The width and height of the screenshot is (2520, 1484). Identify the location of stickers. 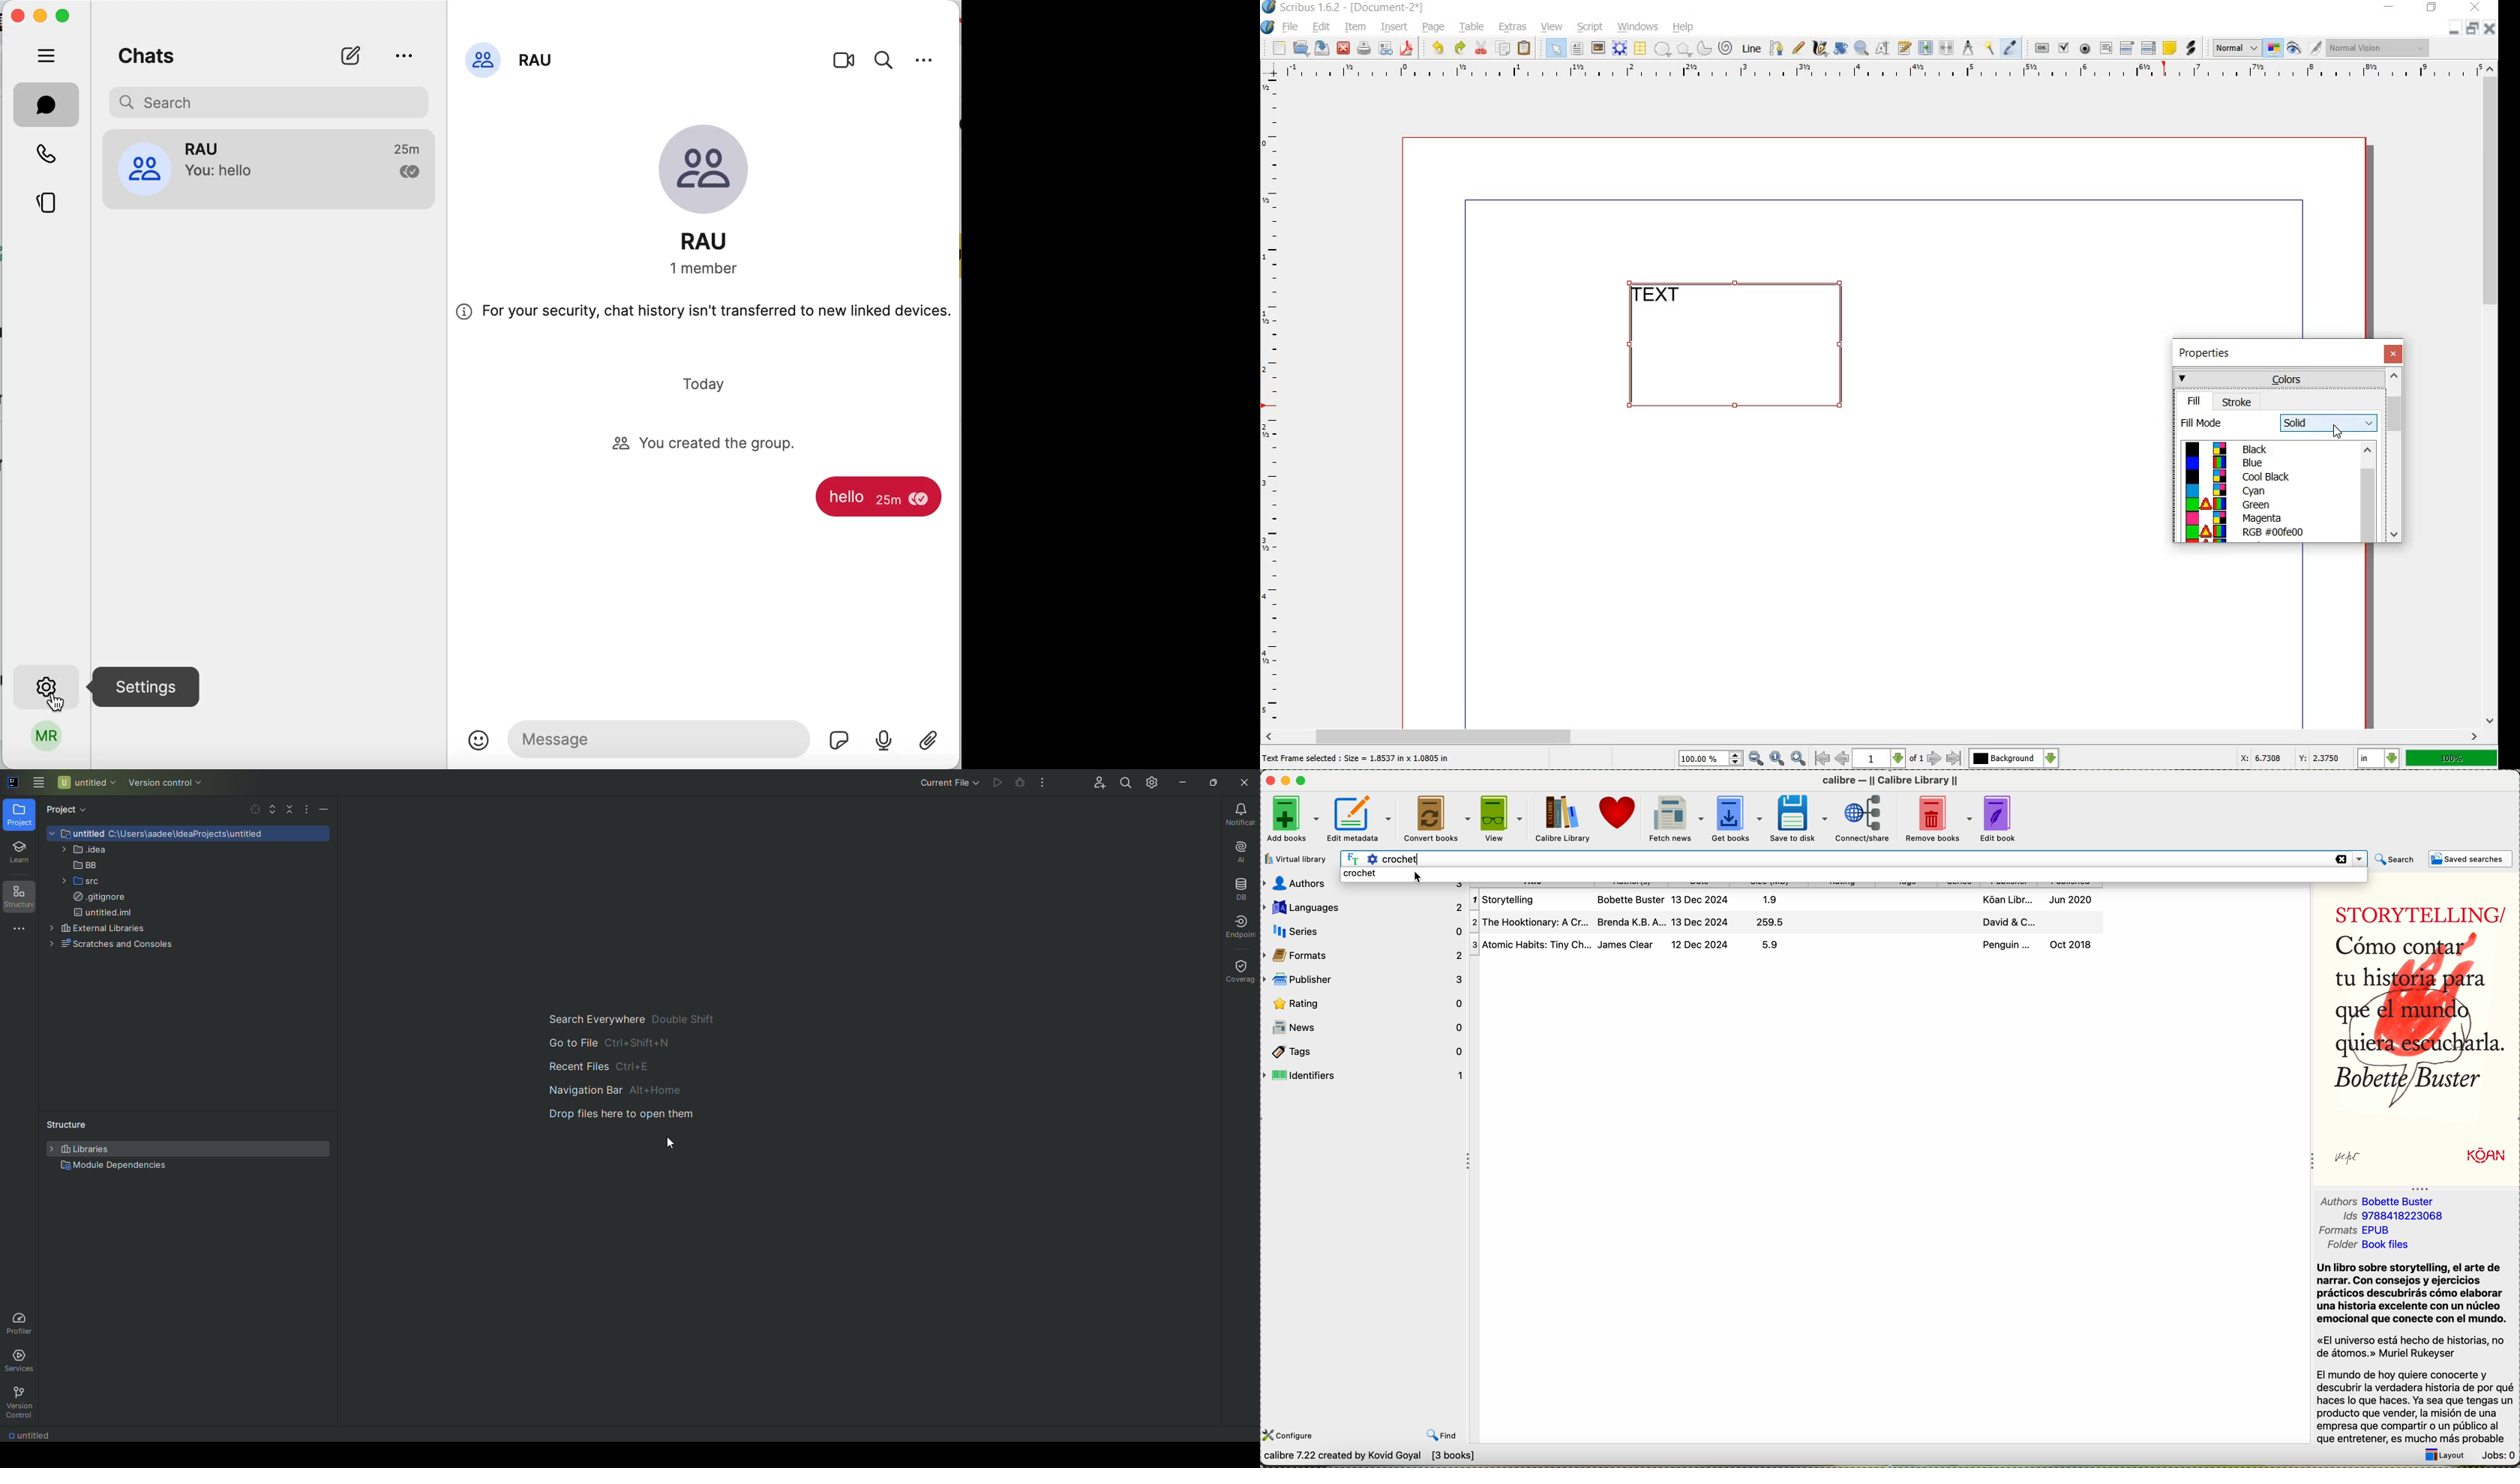
(841, 741).